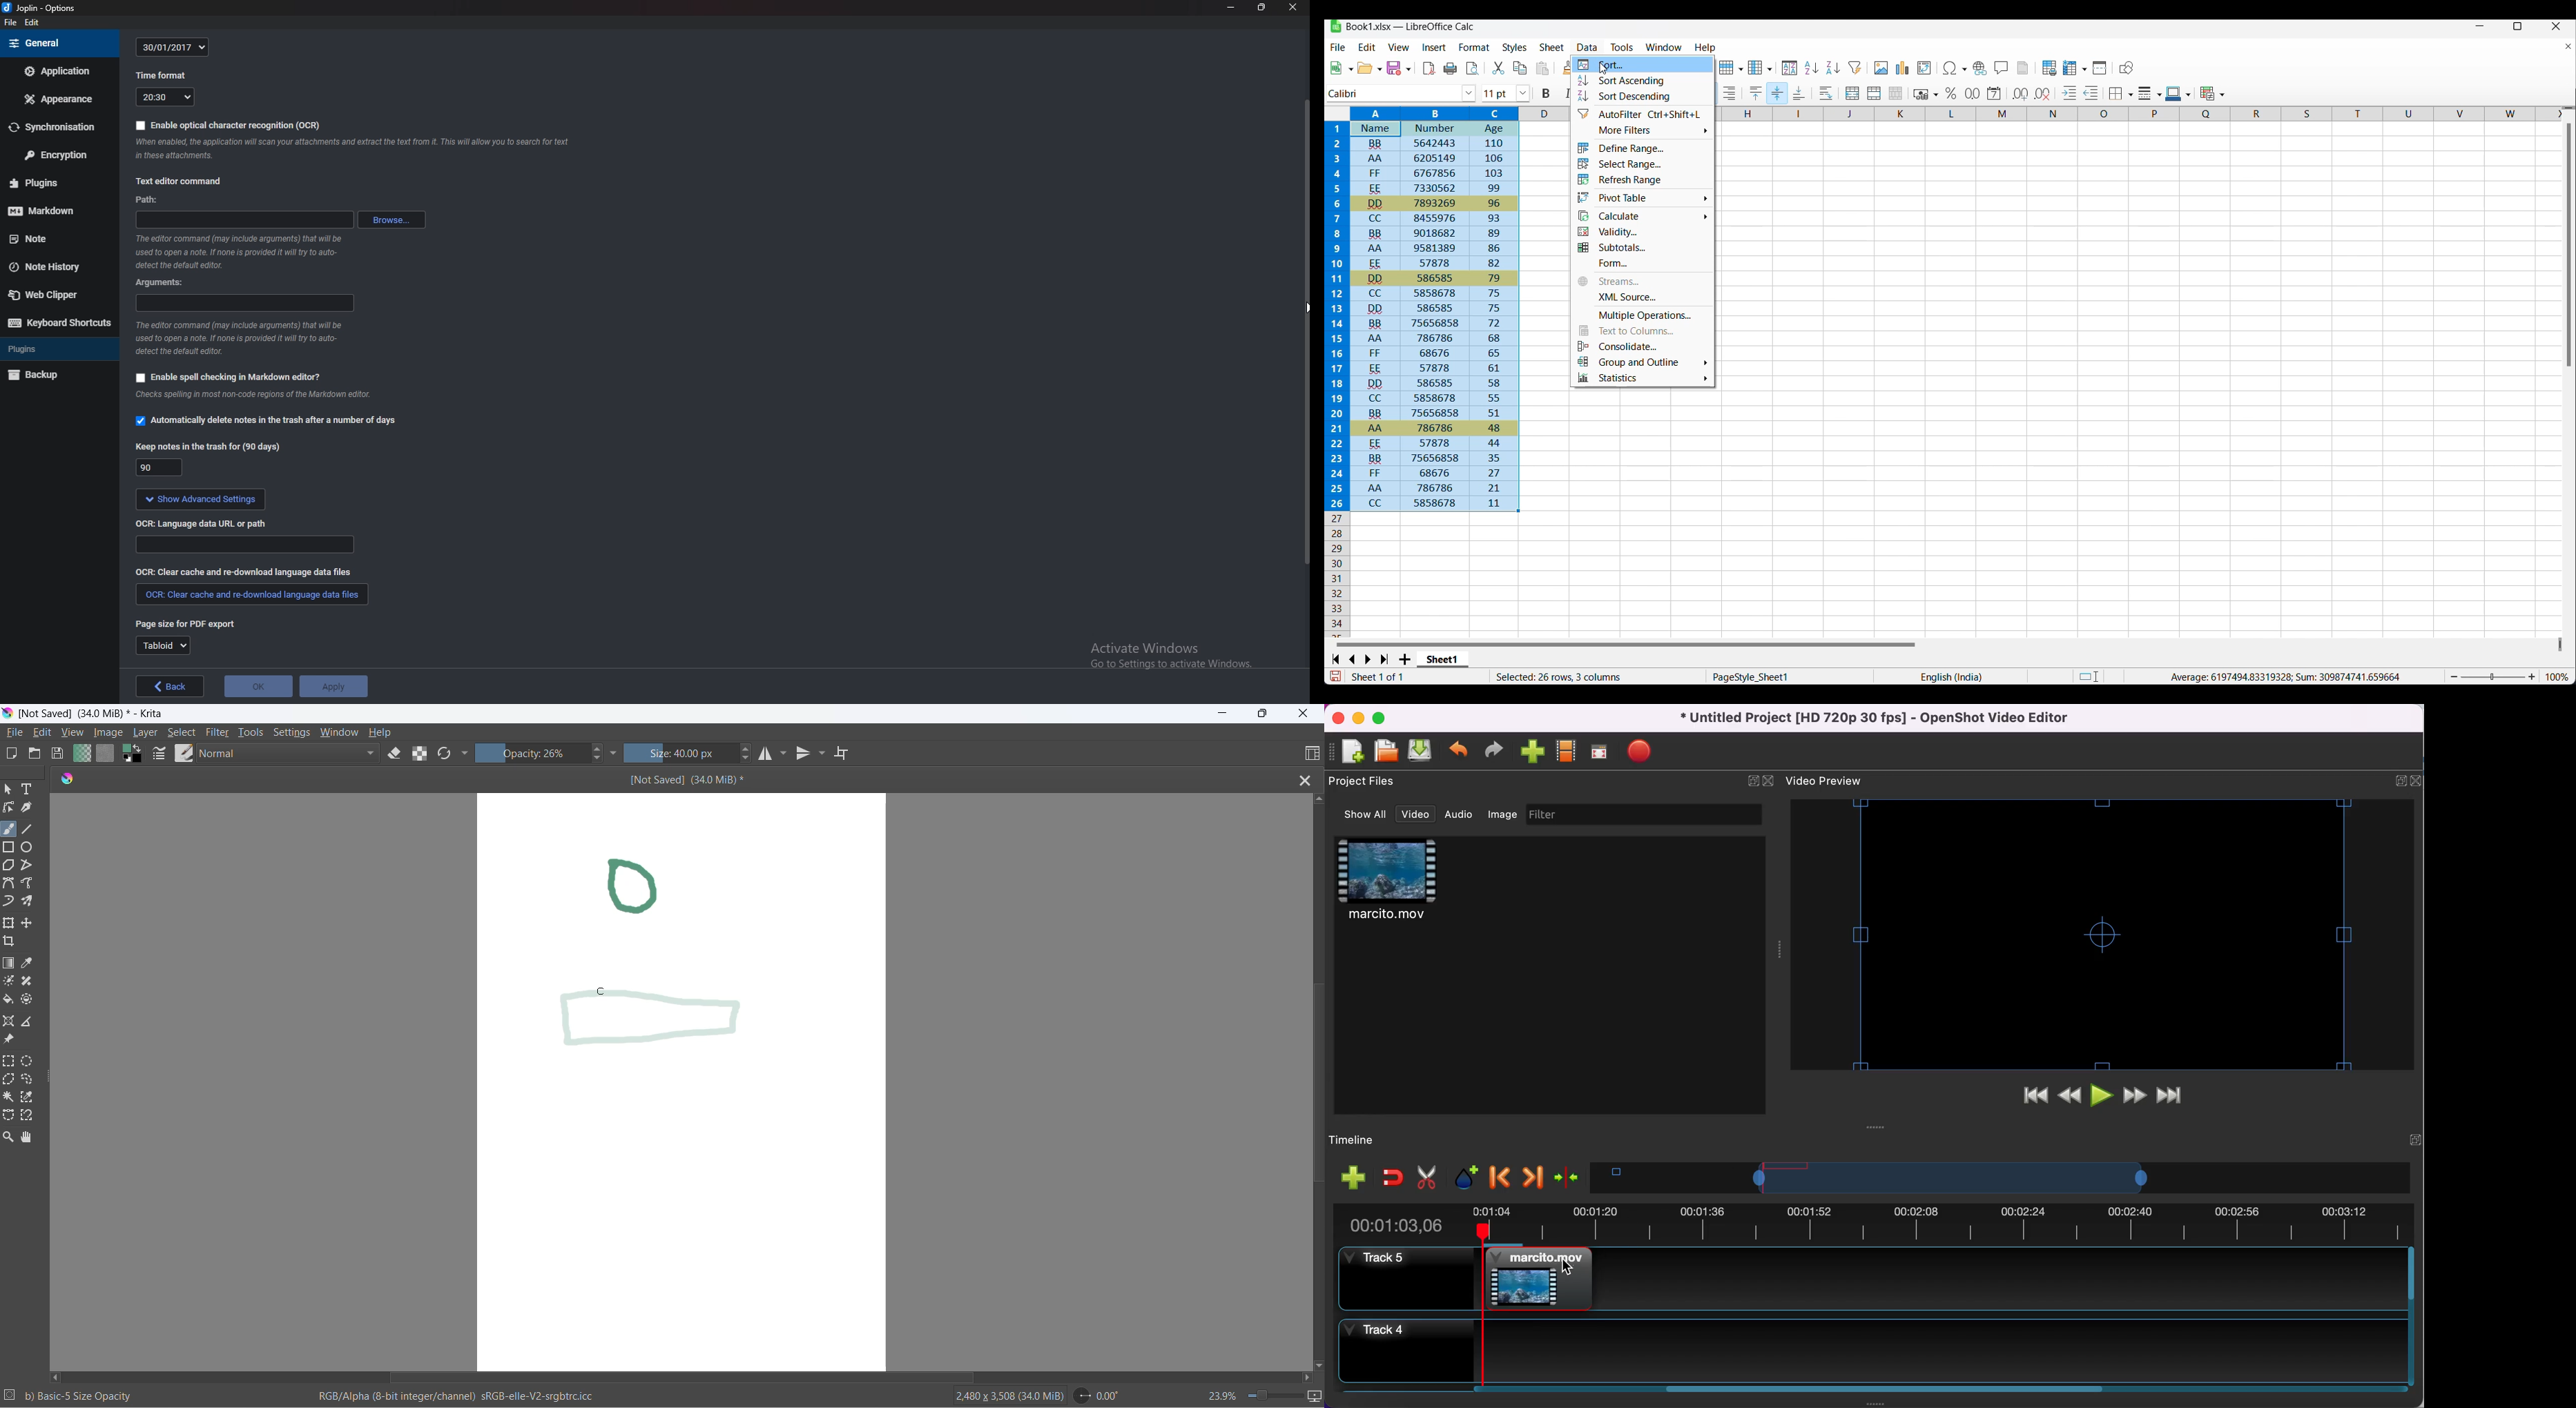 The width and height of the screenshot is (2576, 1428). Describe the element at coordinates (210, 445) in the screenshot. I see `keep note for 90 days` at that location.